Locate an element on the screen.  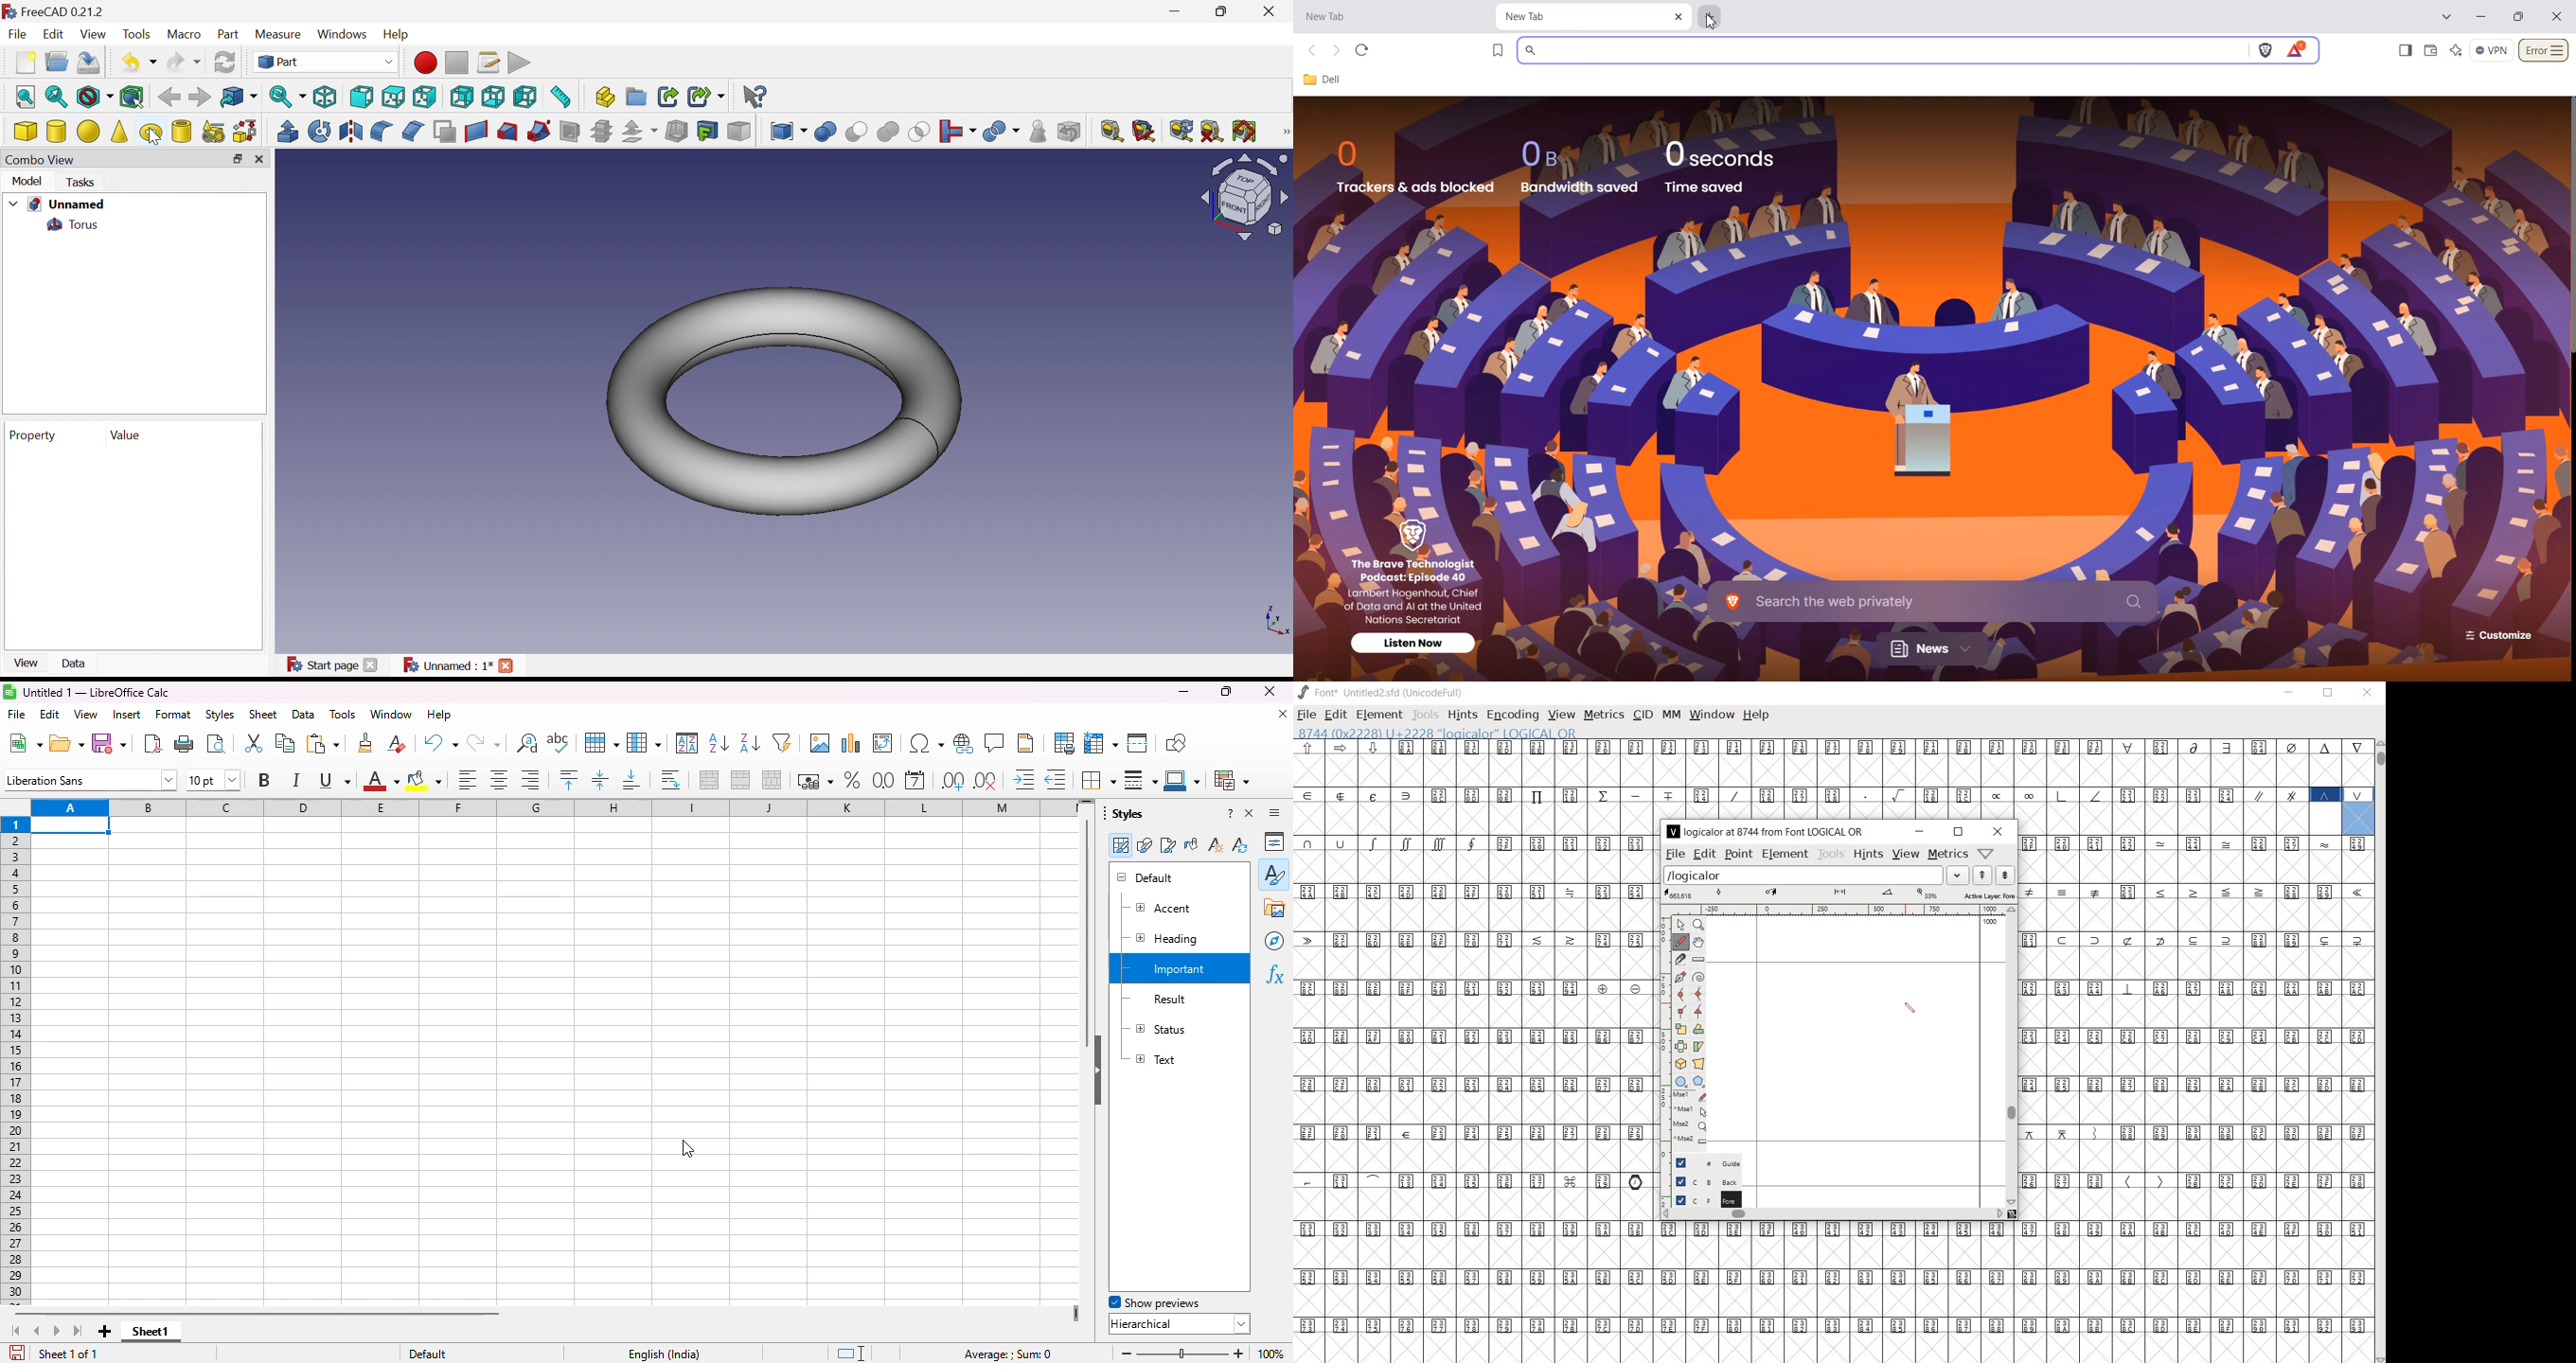
font size is located at coordinates (213, 780).